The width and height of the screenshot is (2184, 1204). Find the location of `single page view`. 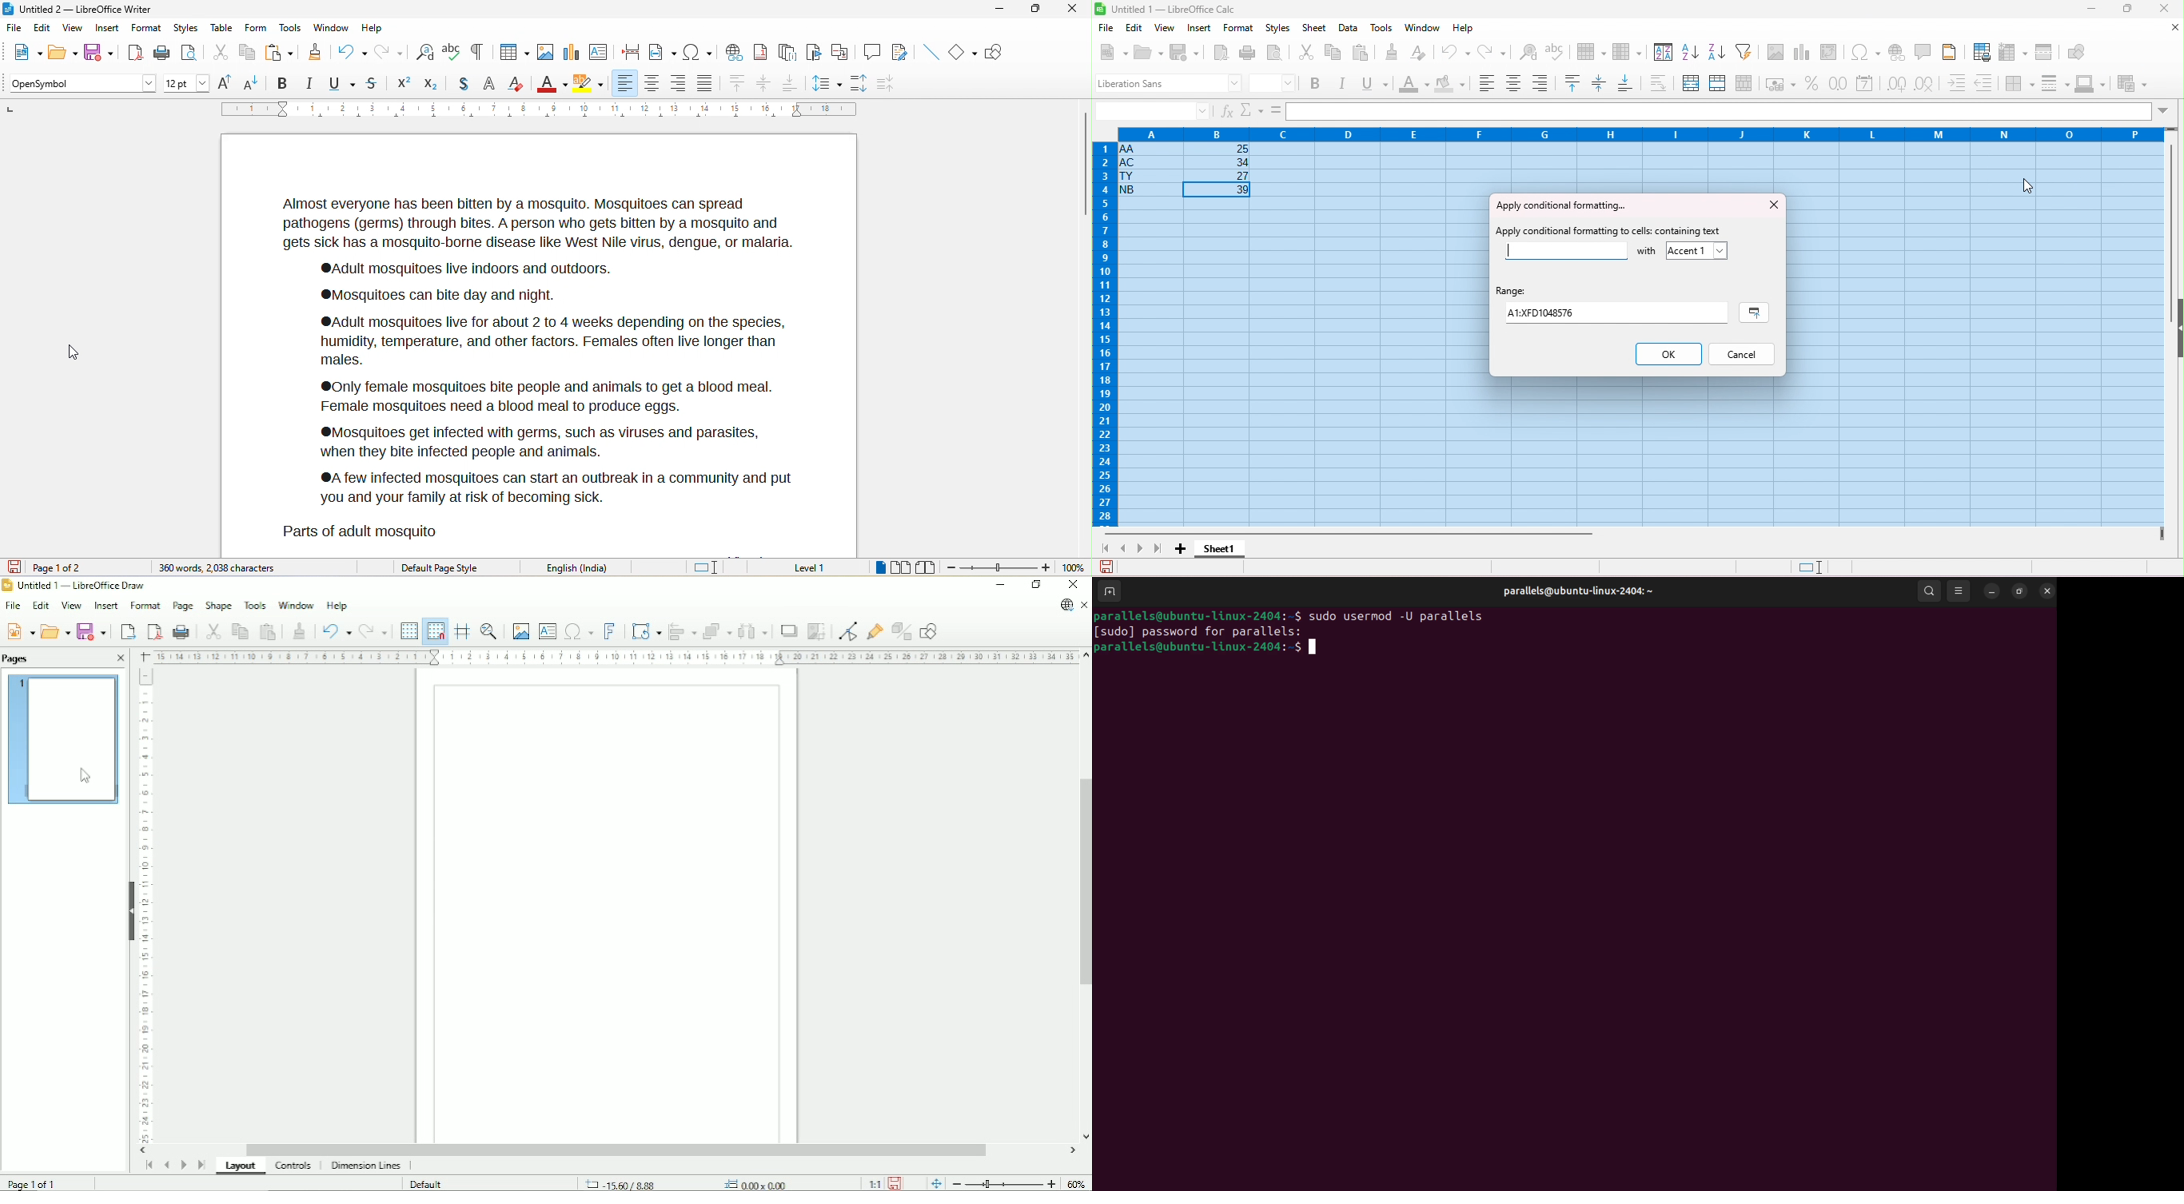

single page view is located at coordinates (880, 568).